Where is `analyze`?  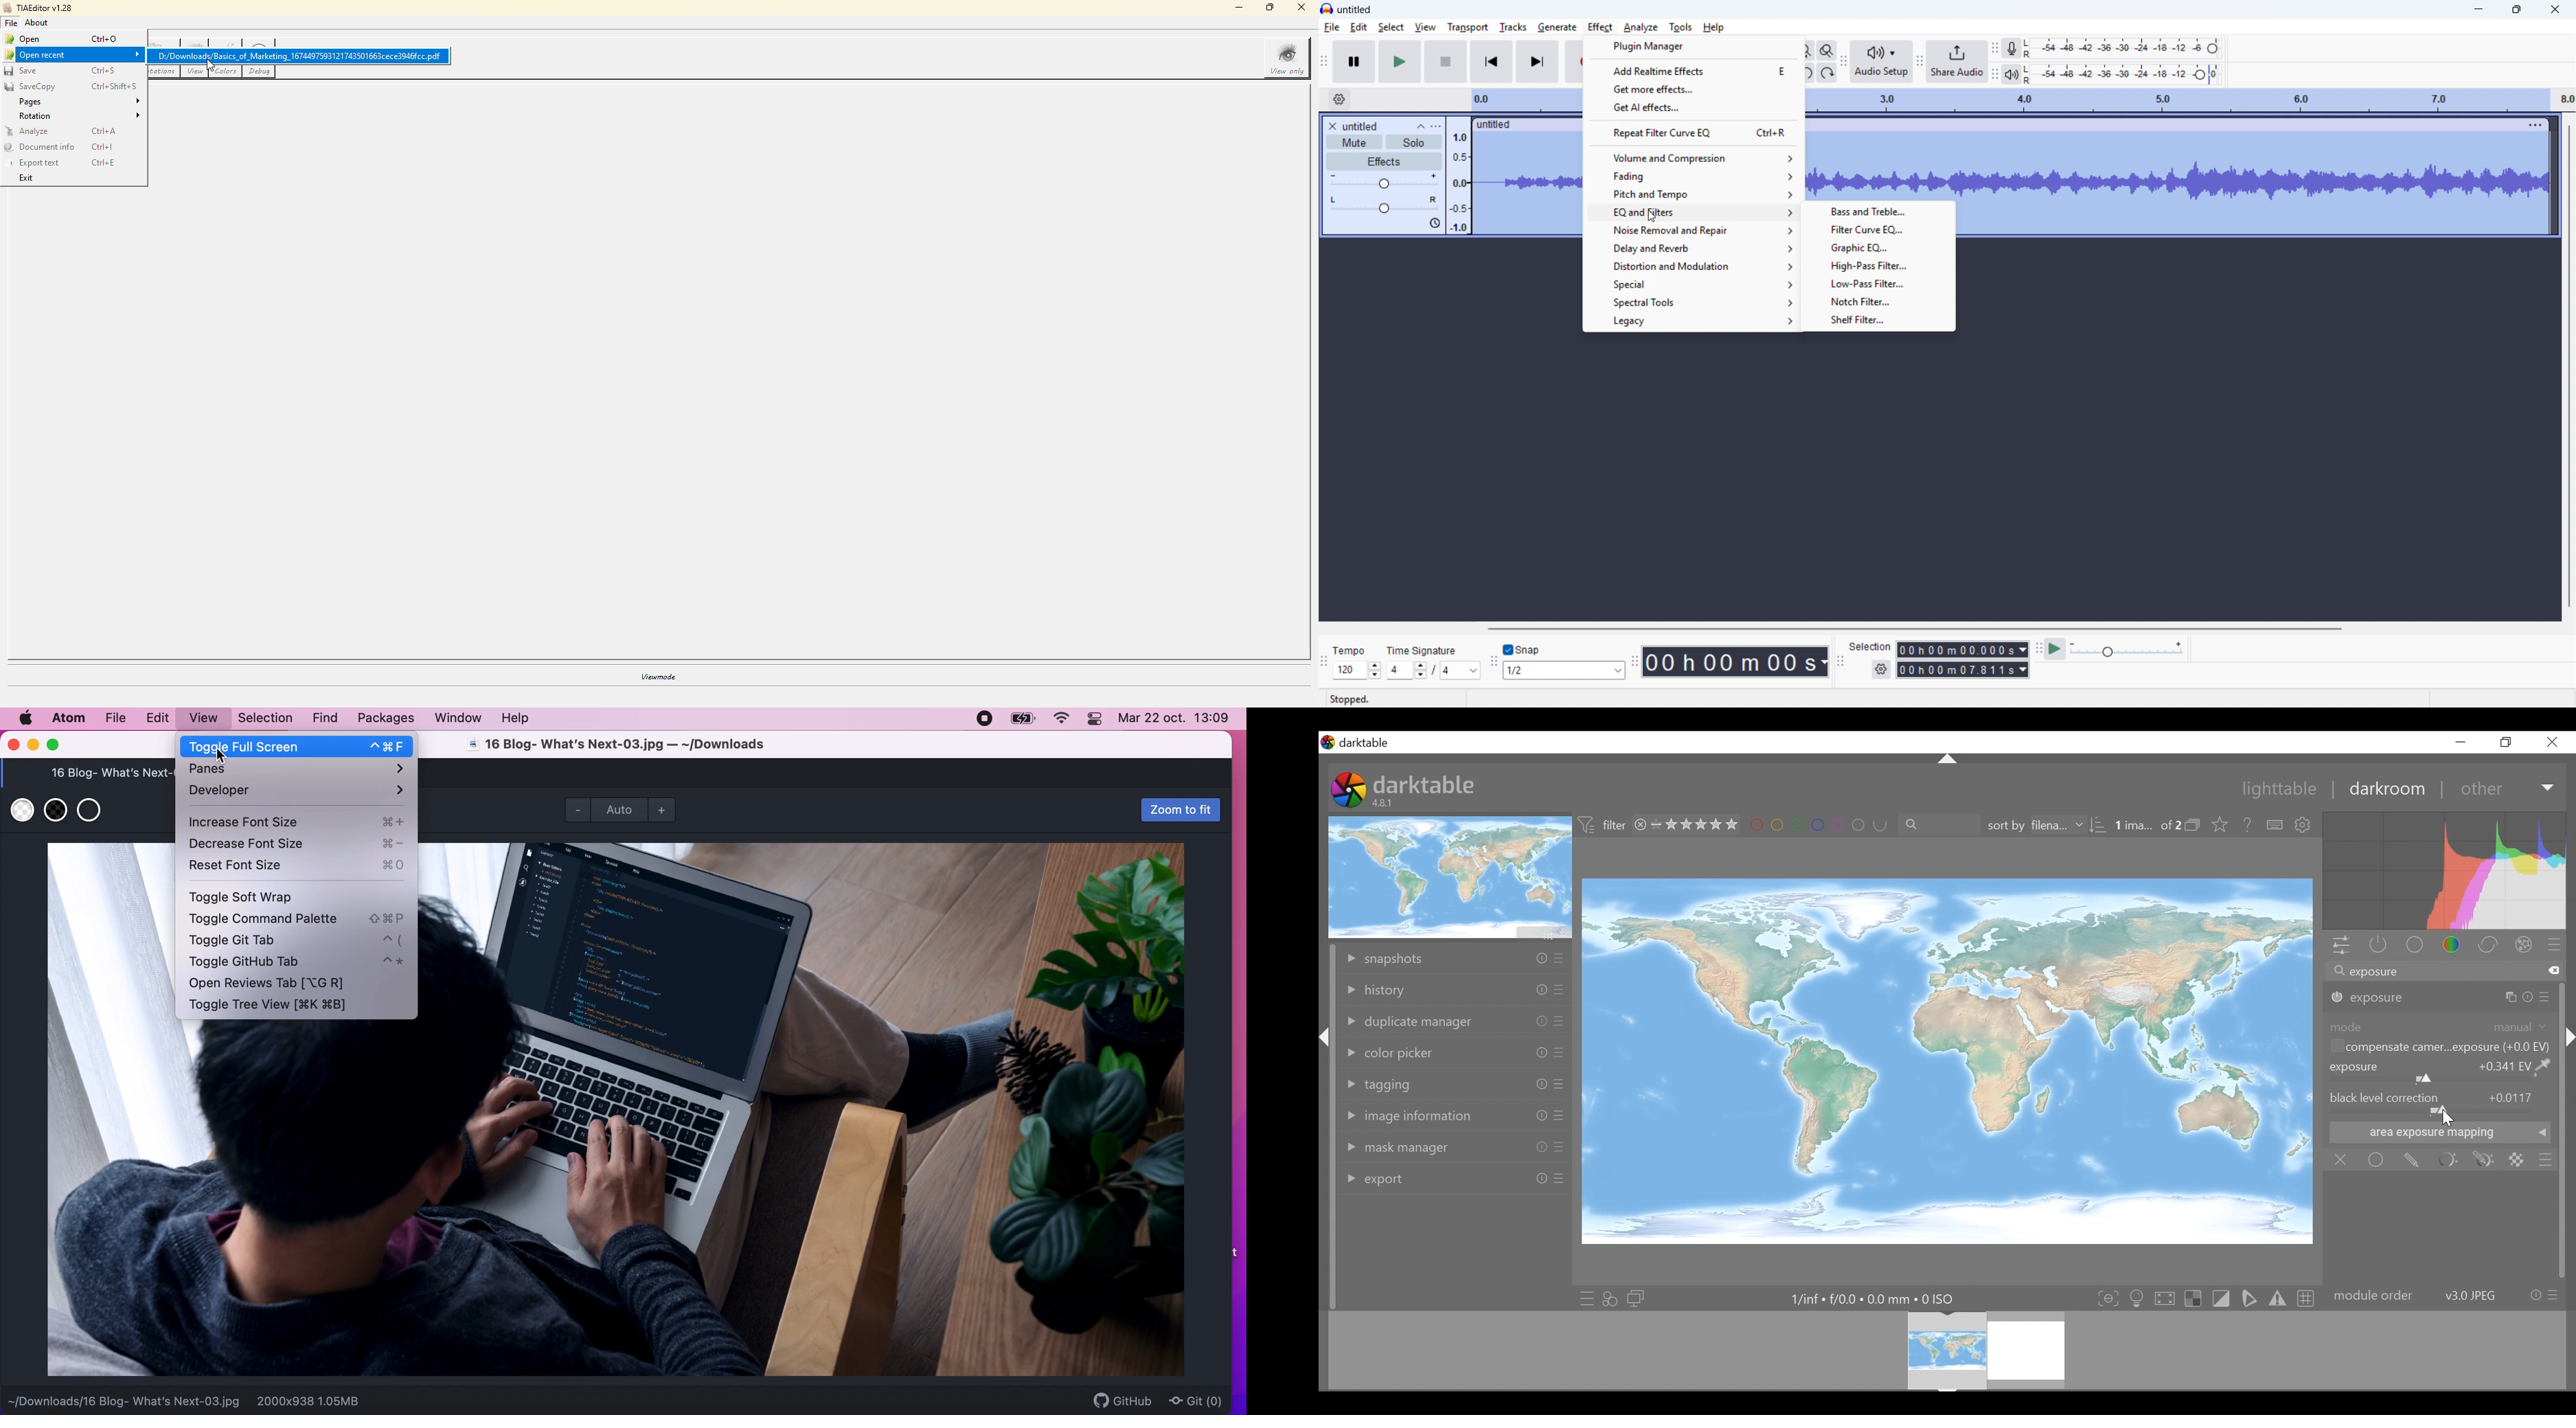
analyze is located at coordinates (1640, 26).